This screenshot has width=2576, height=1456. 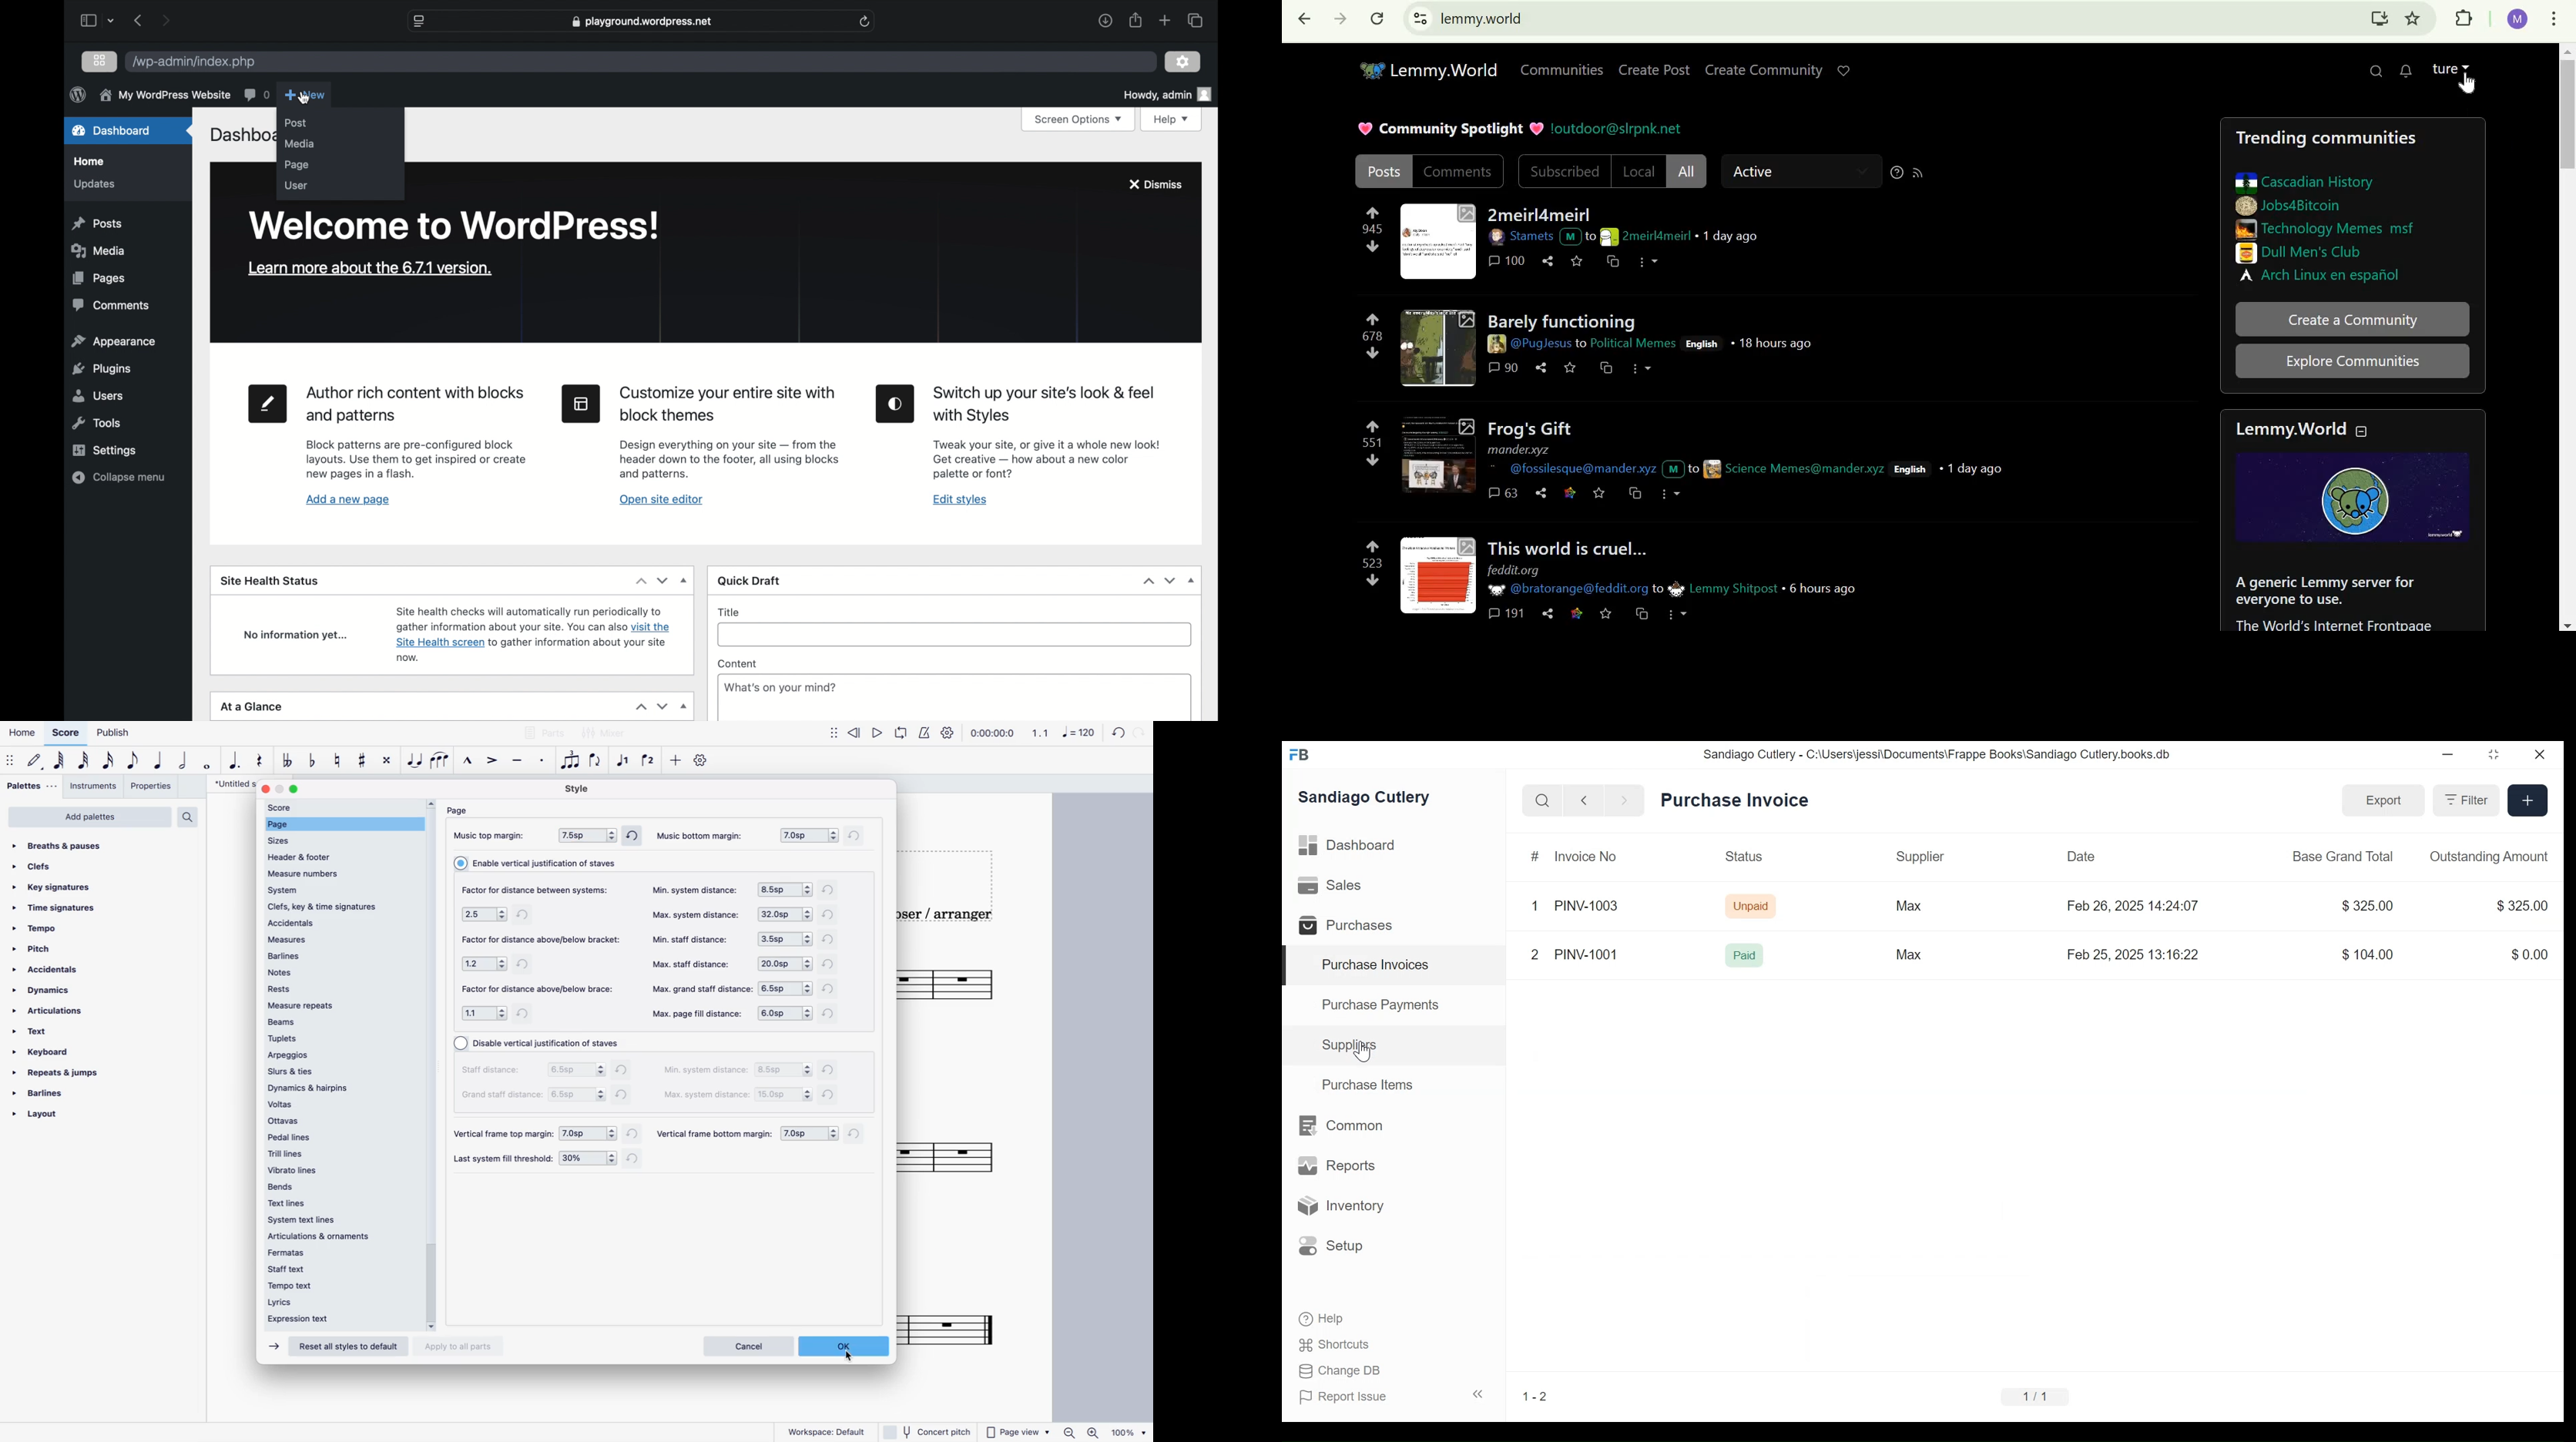 What do you see at coordinates (1355, 844) in the screenshot?
I see `Dashboard` at bounding box center [1355, 844].